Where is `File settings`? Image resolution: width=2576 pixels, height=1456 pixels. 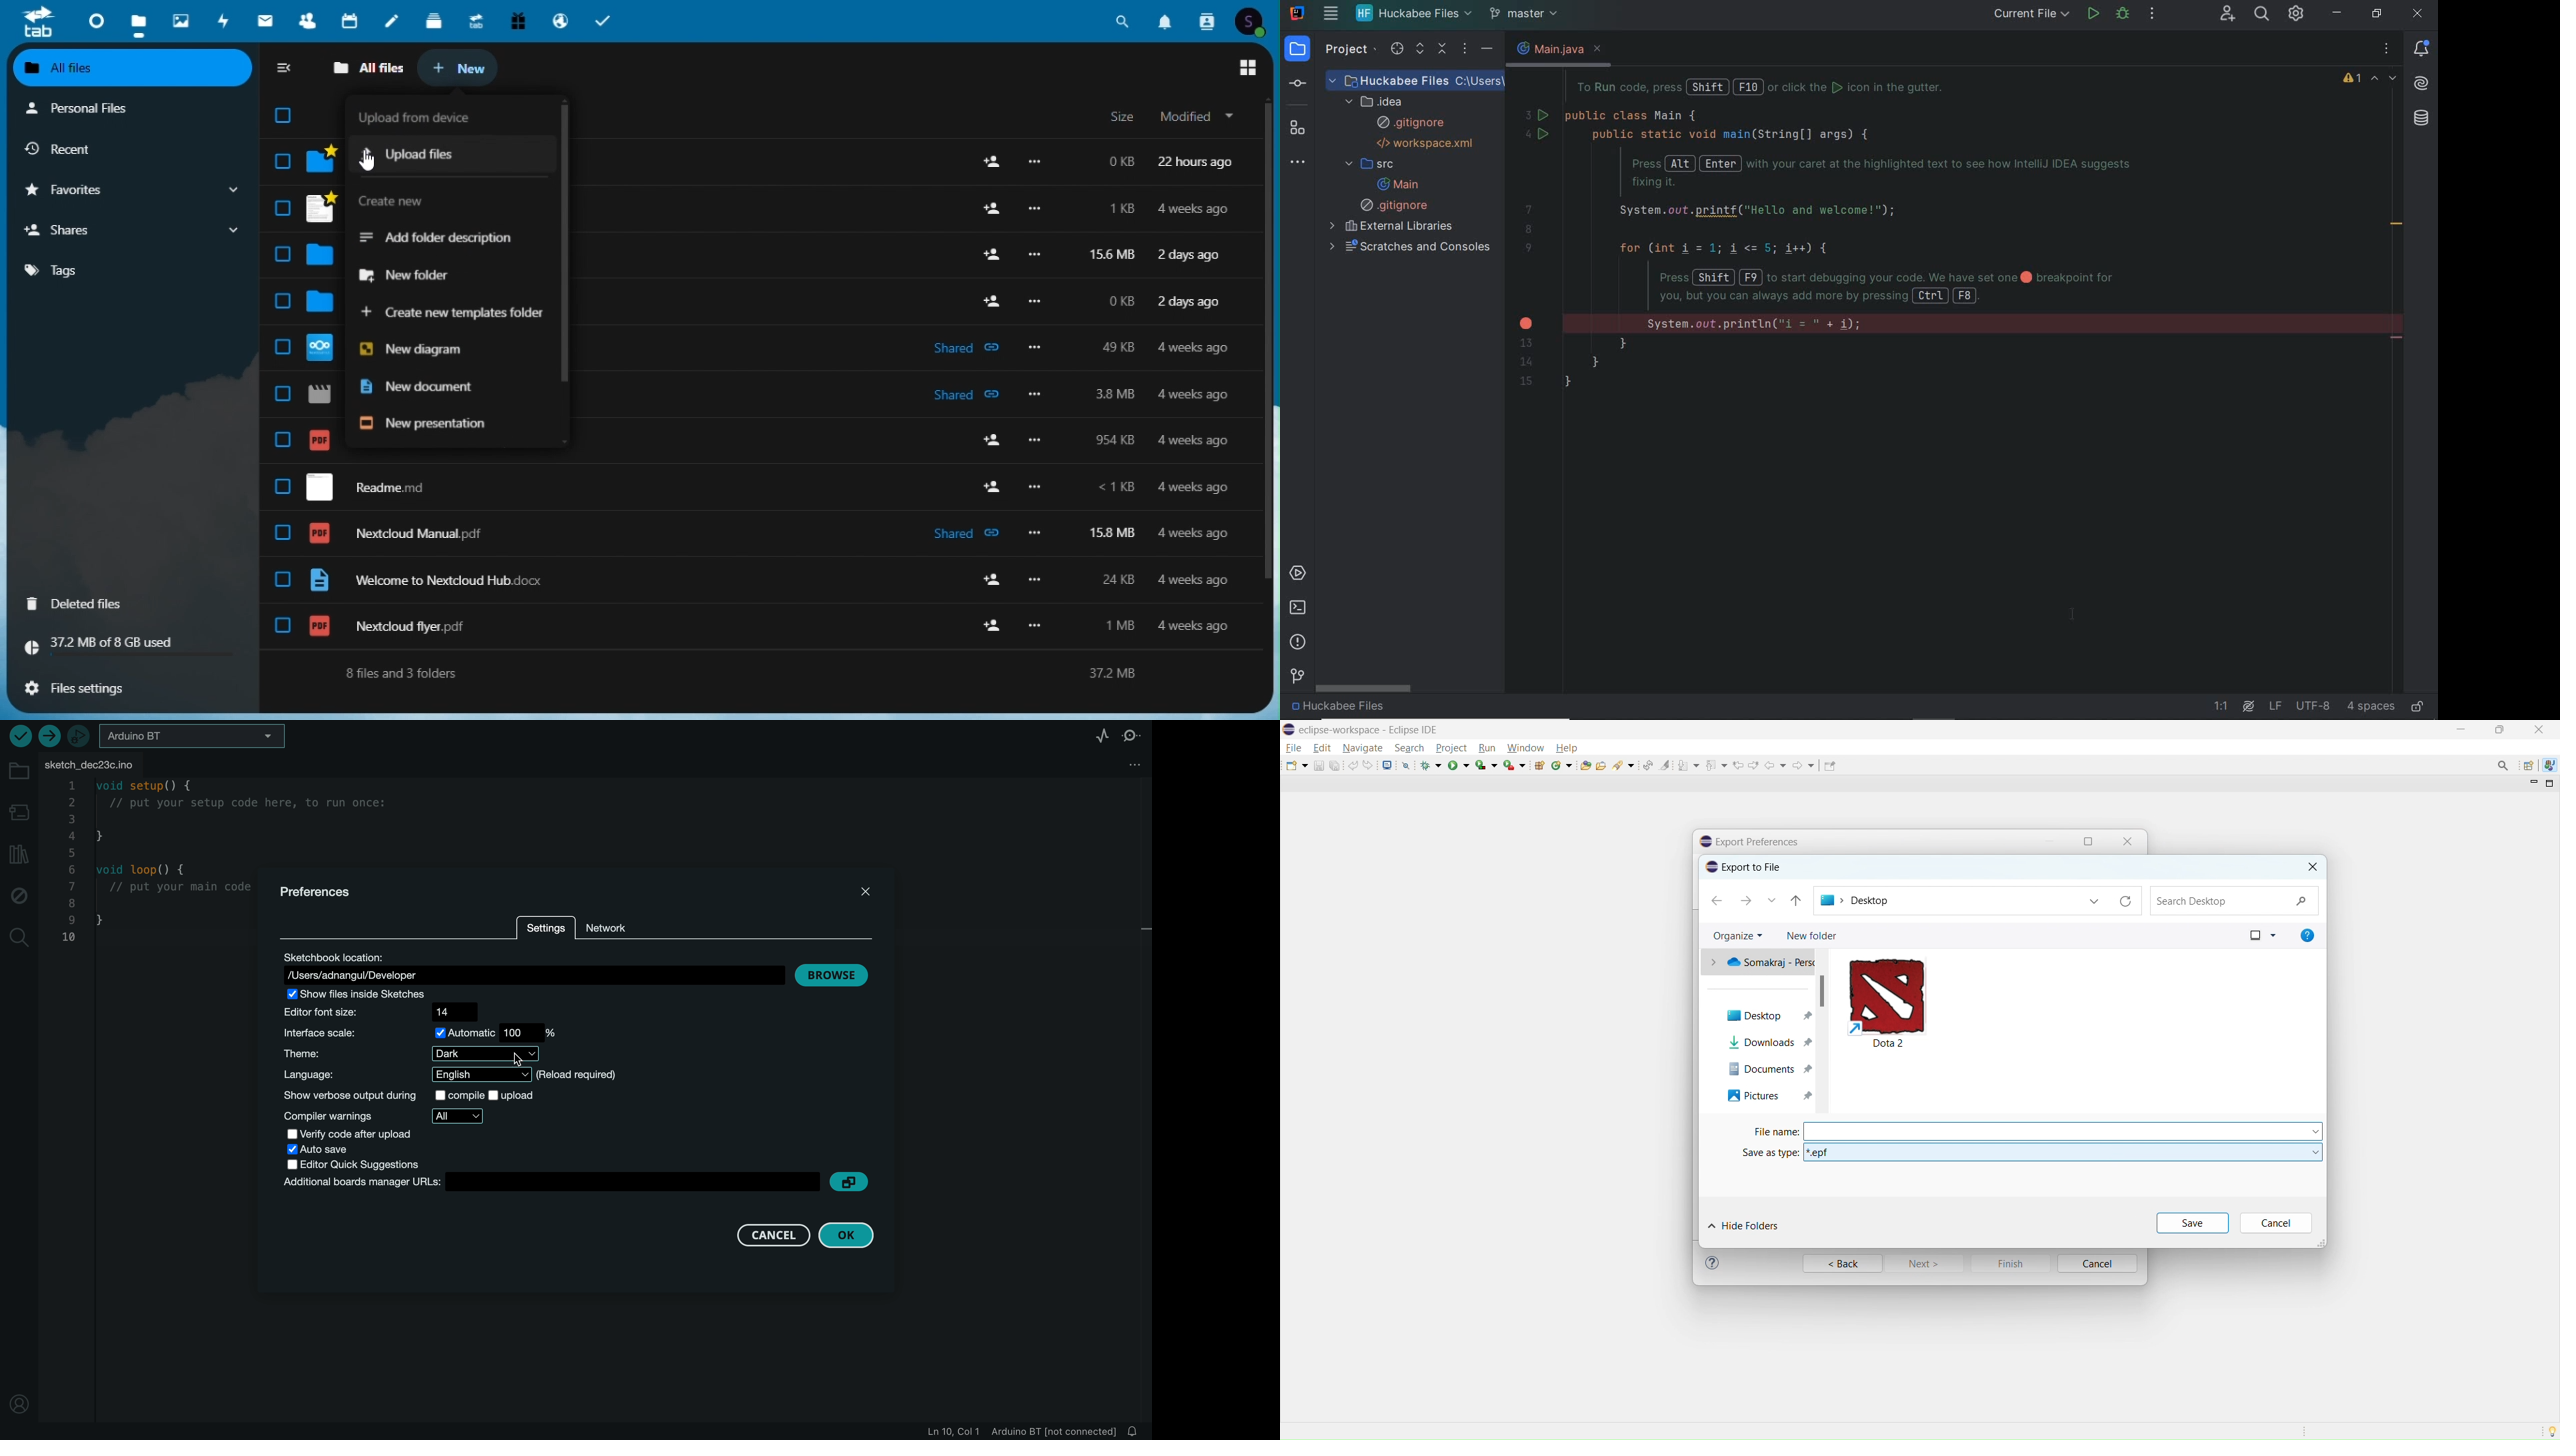 File settings is located at coordinates (135, 685).